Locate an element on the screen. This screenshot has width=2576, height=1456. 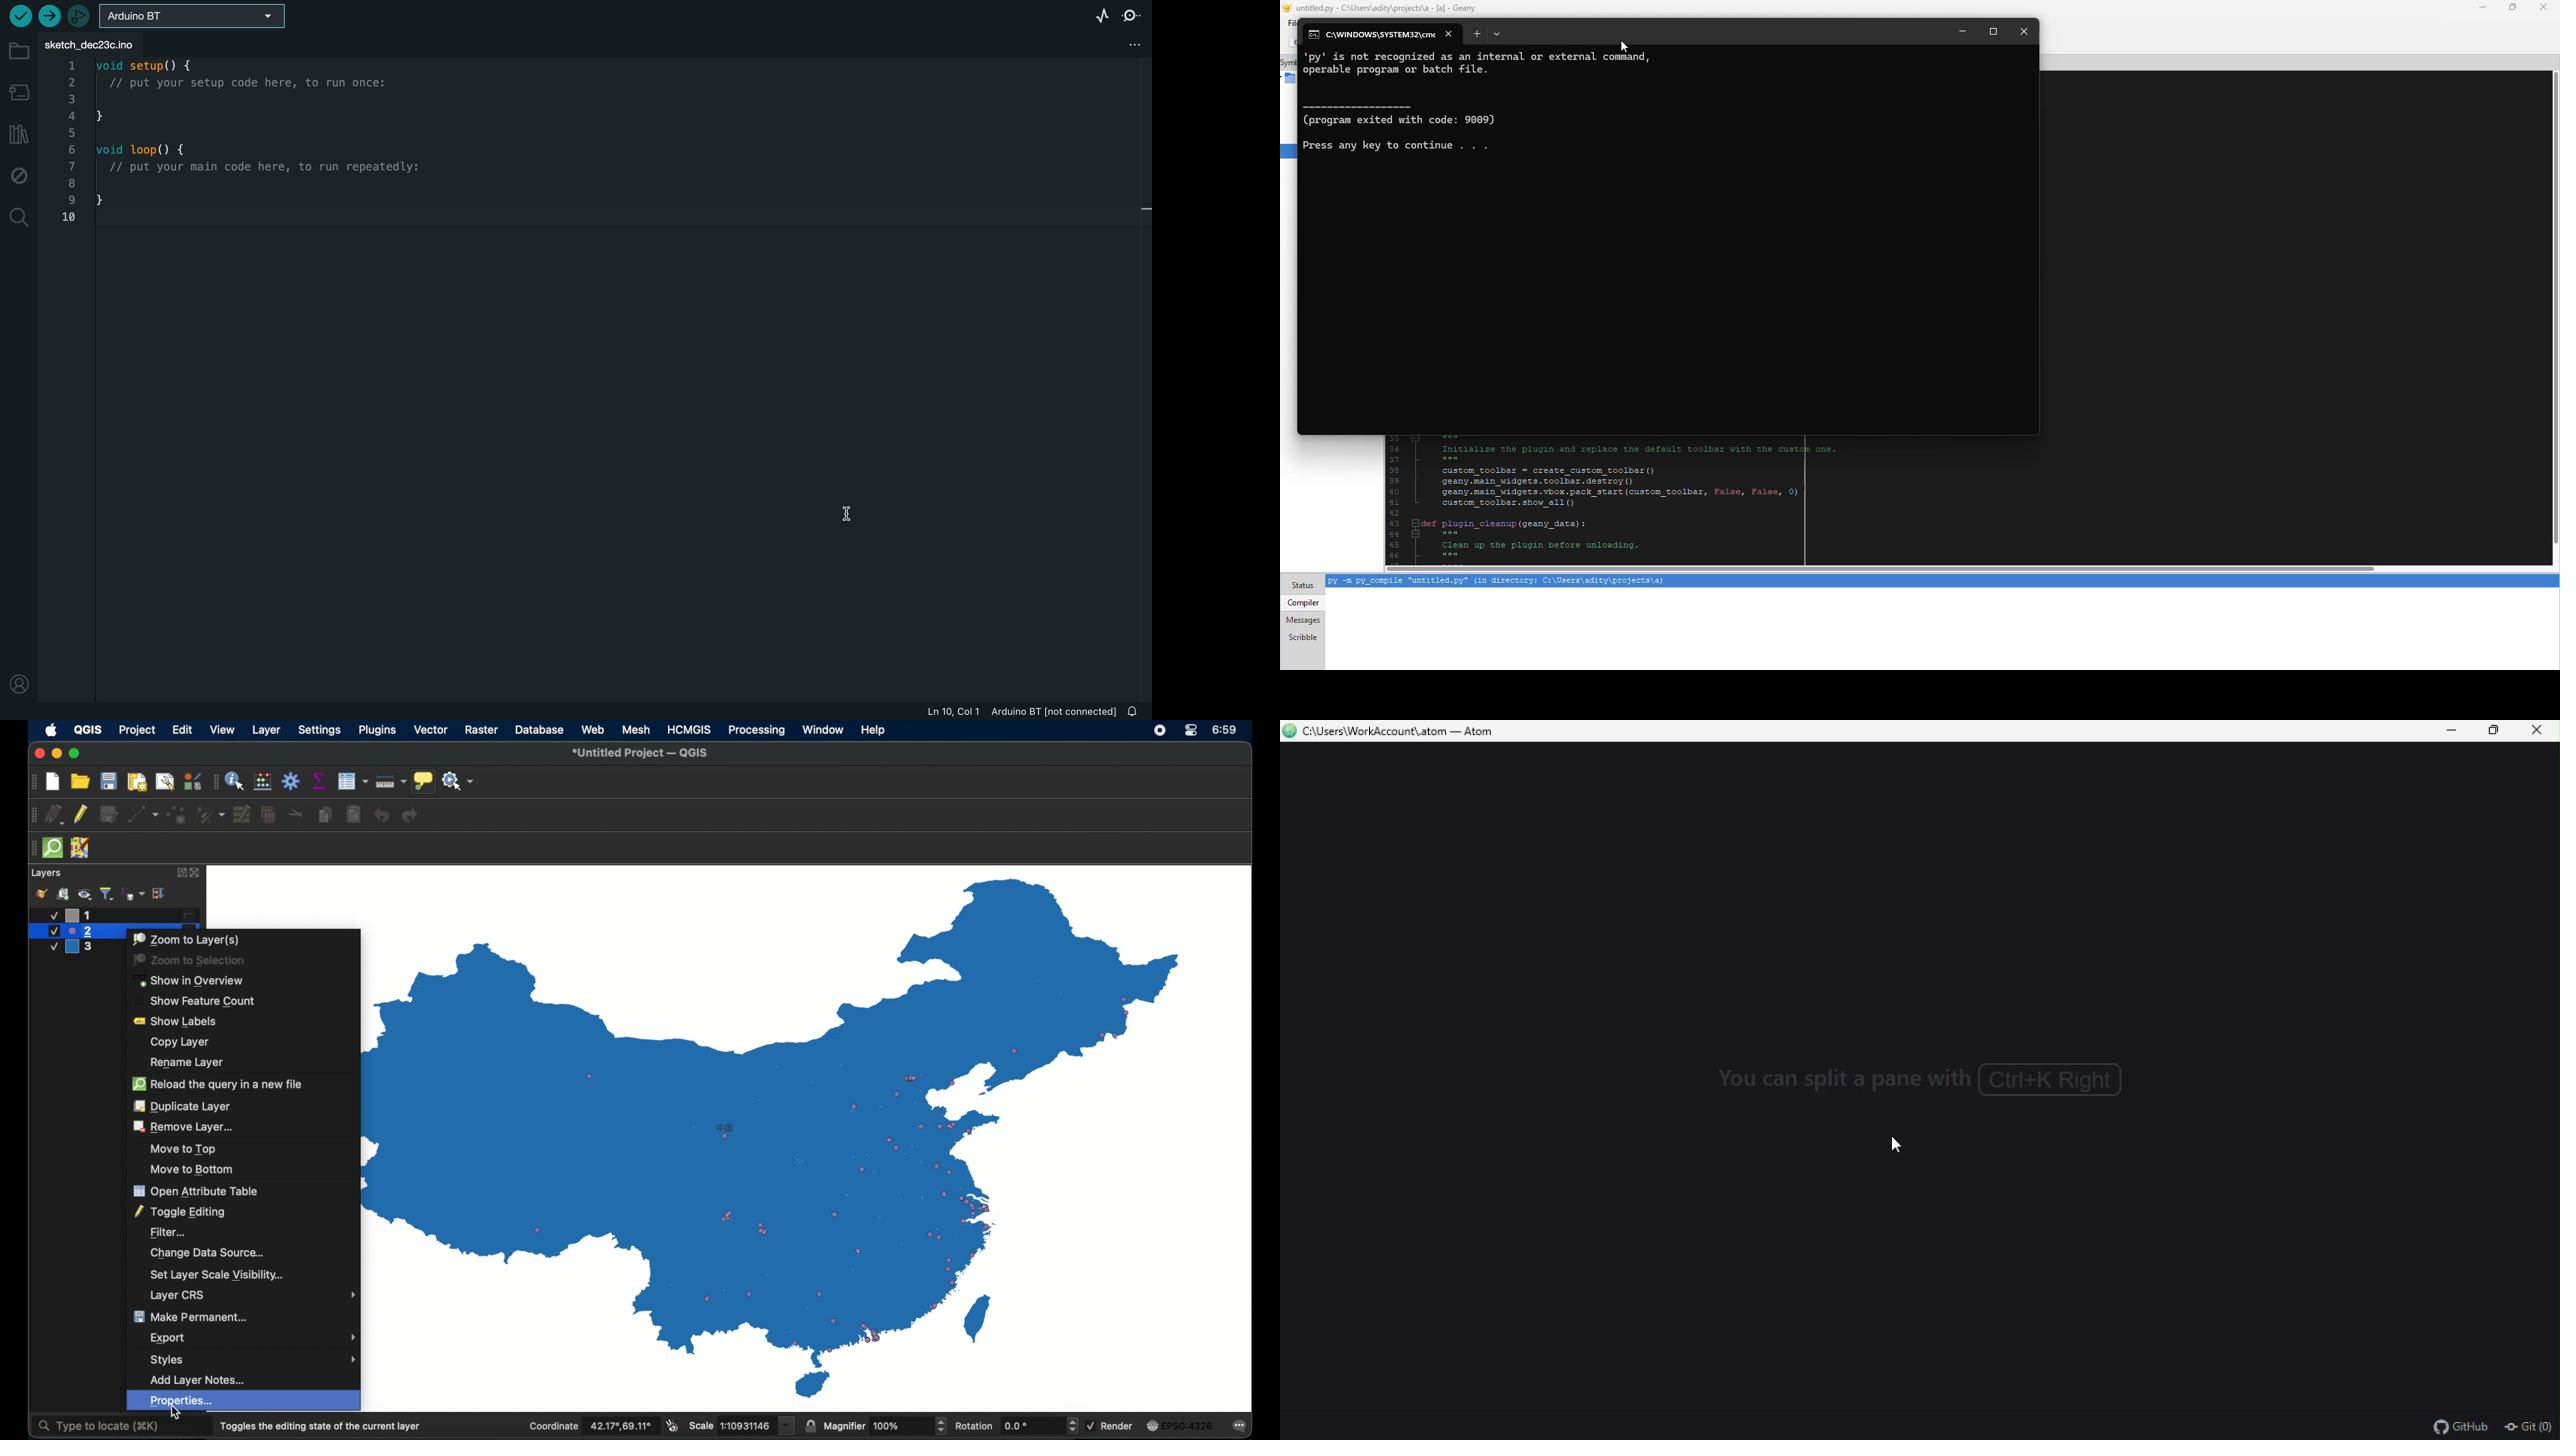
close is located at coordinates (37, 754).